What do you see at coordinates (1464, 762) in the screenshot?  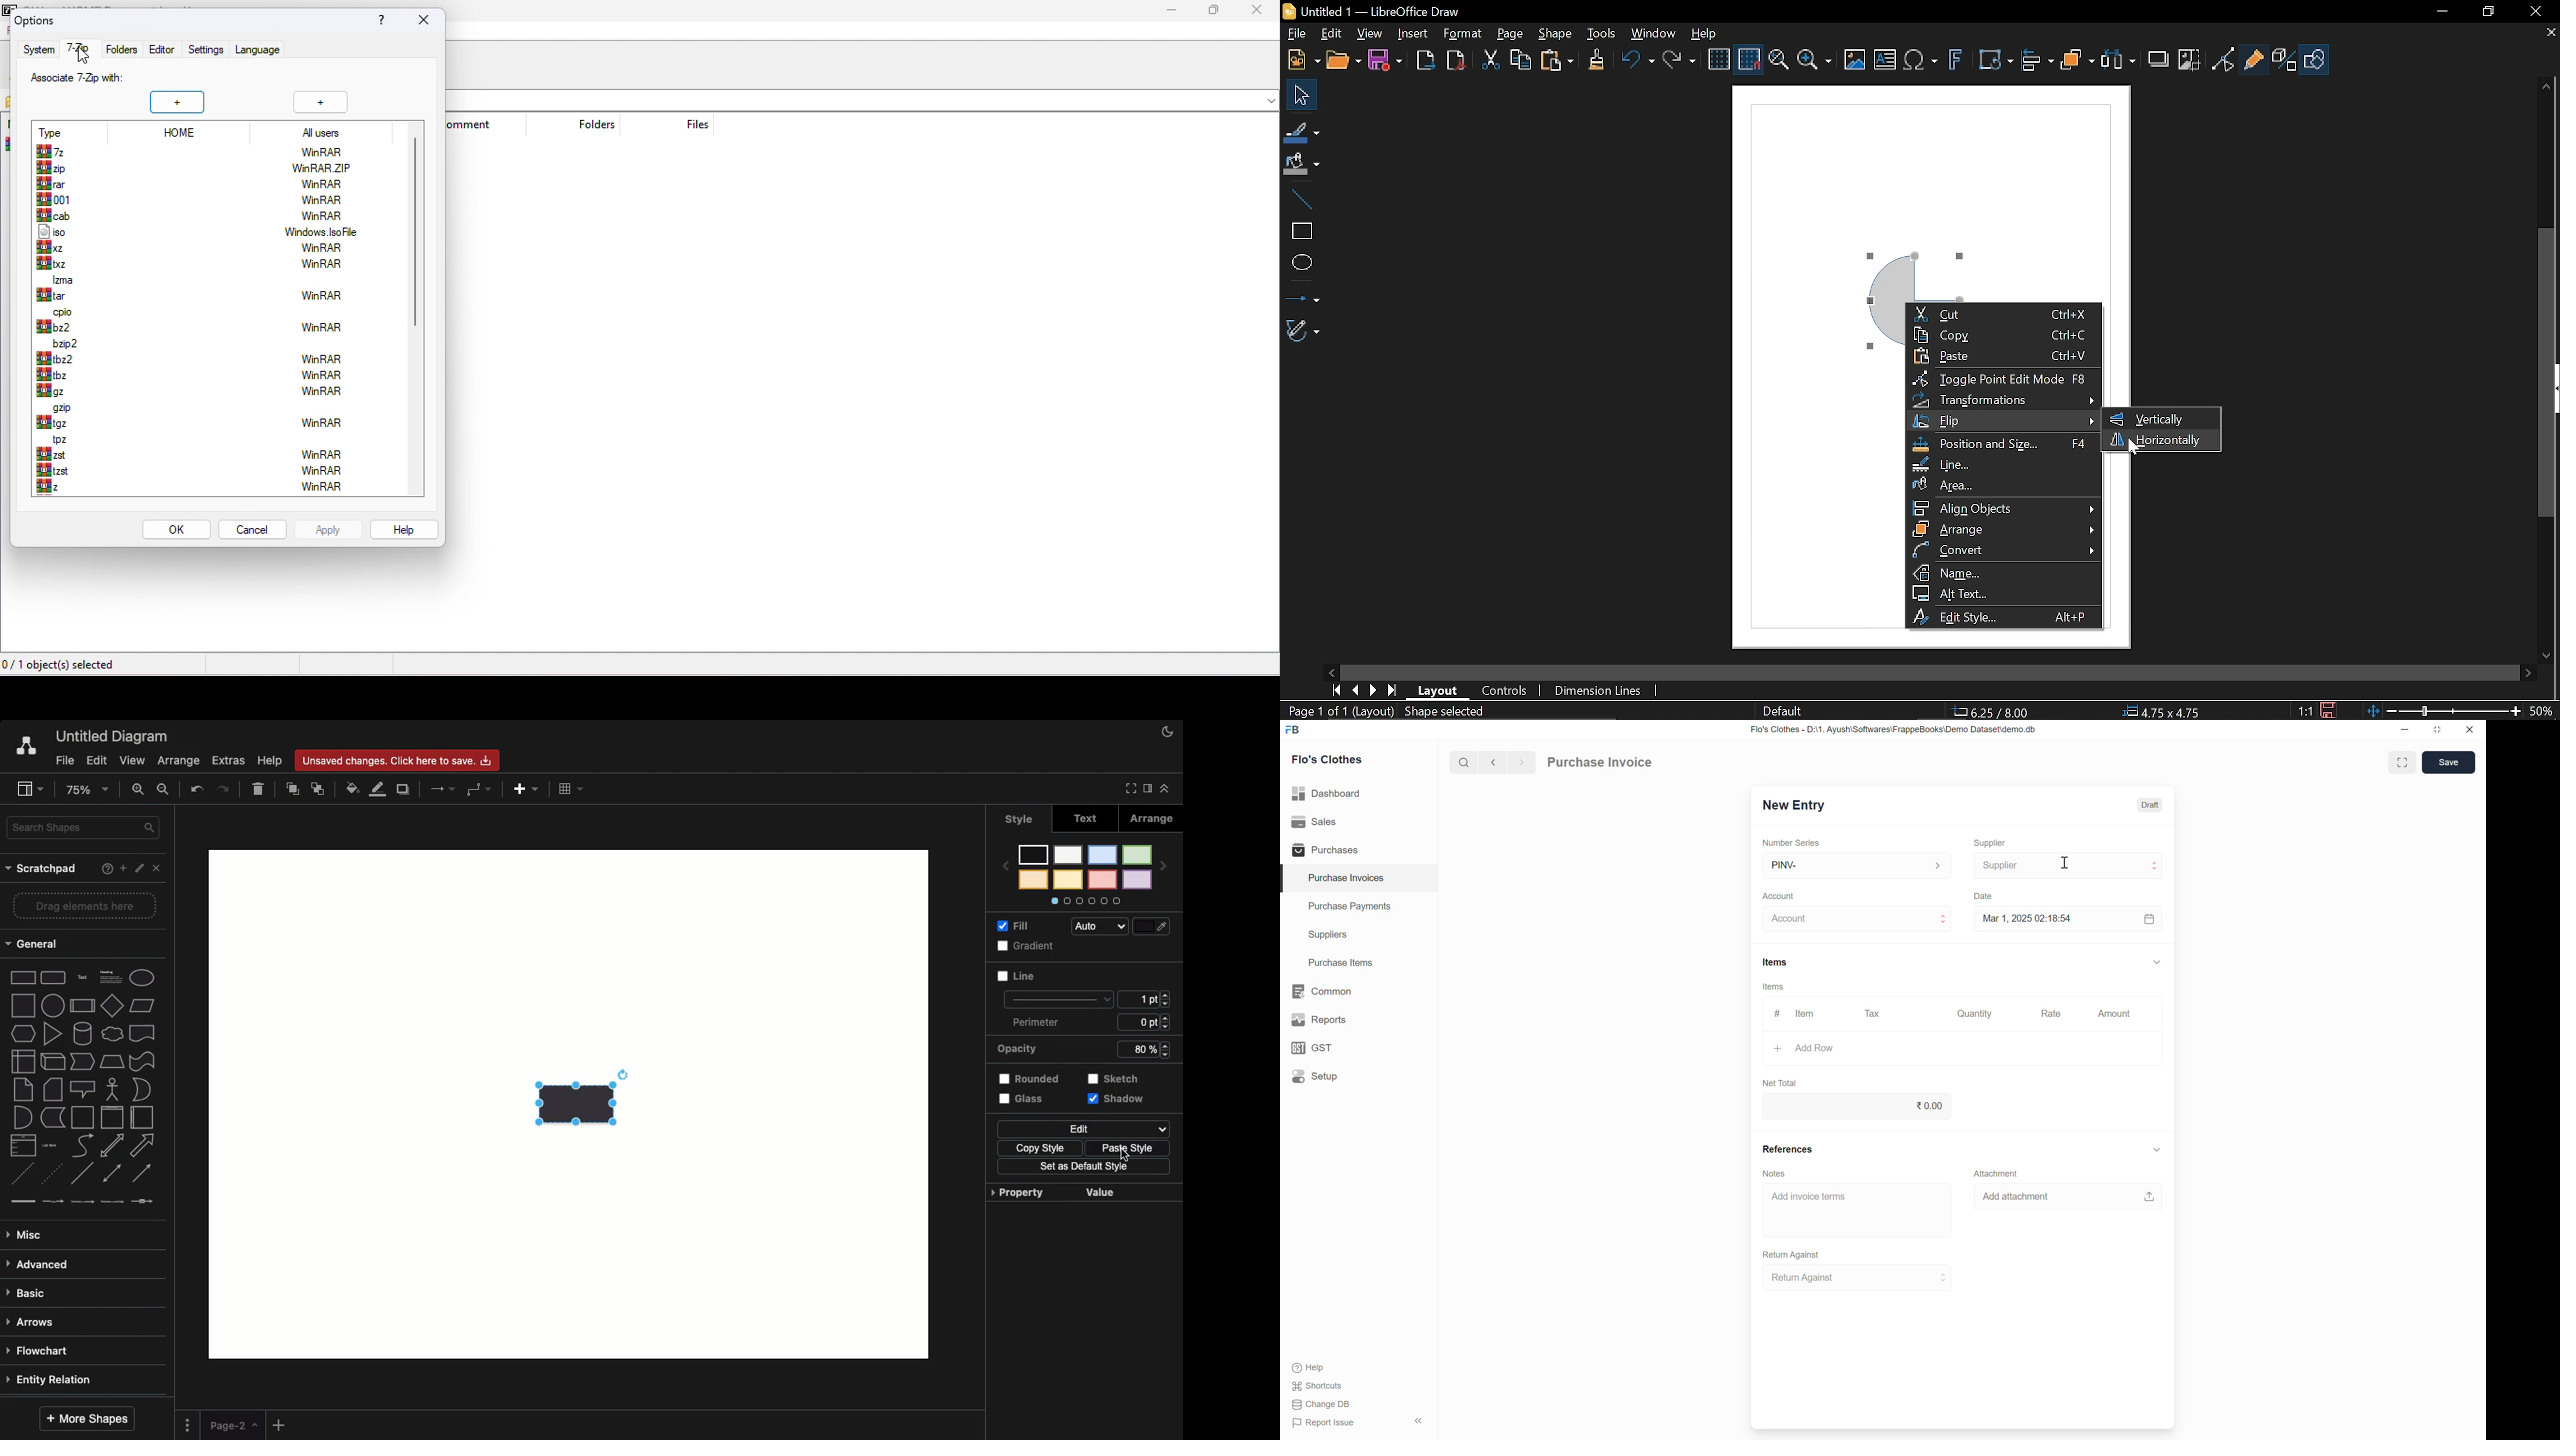 I see `Search` at bounding box center [1464, 762].